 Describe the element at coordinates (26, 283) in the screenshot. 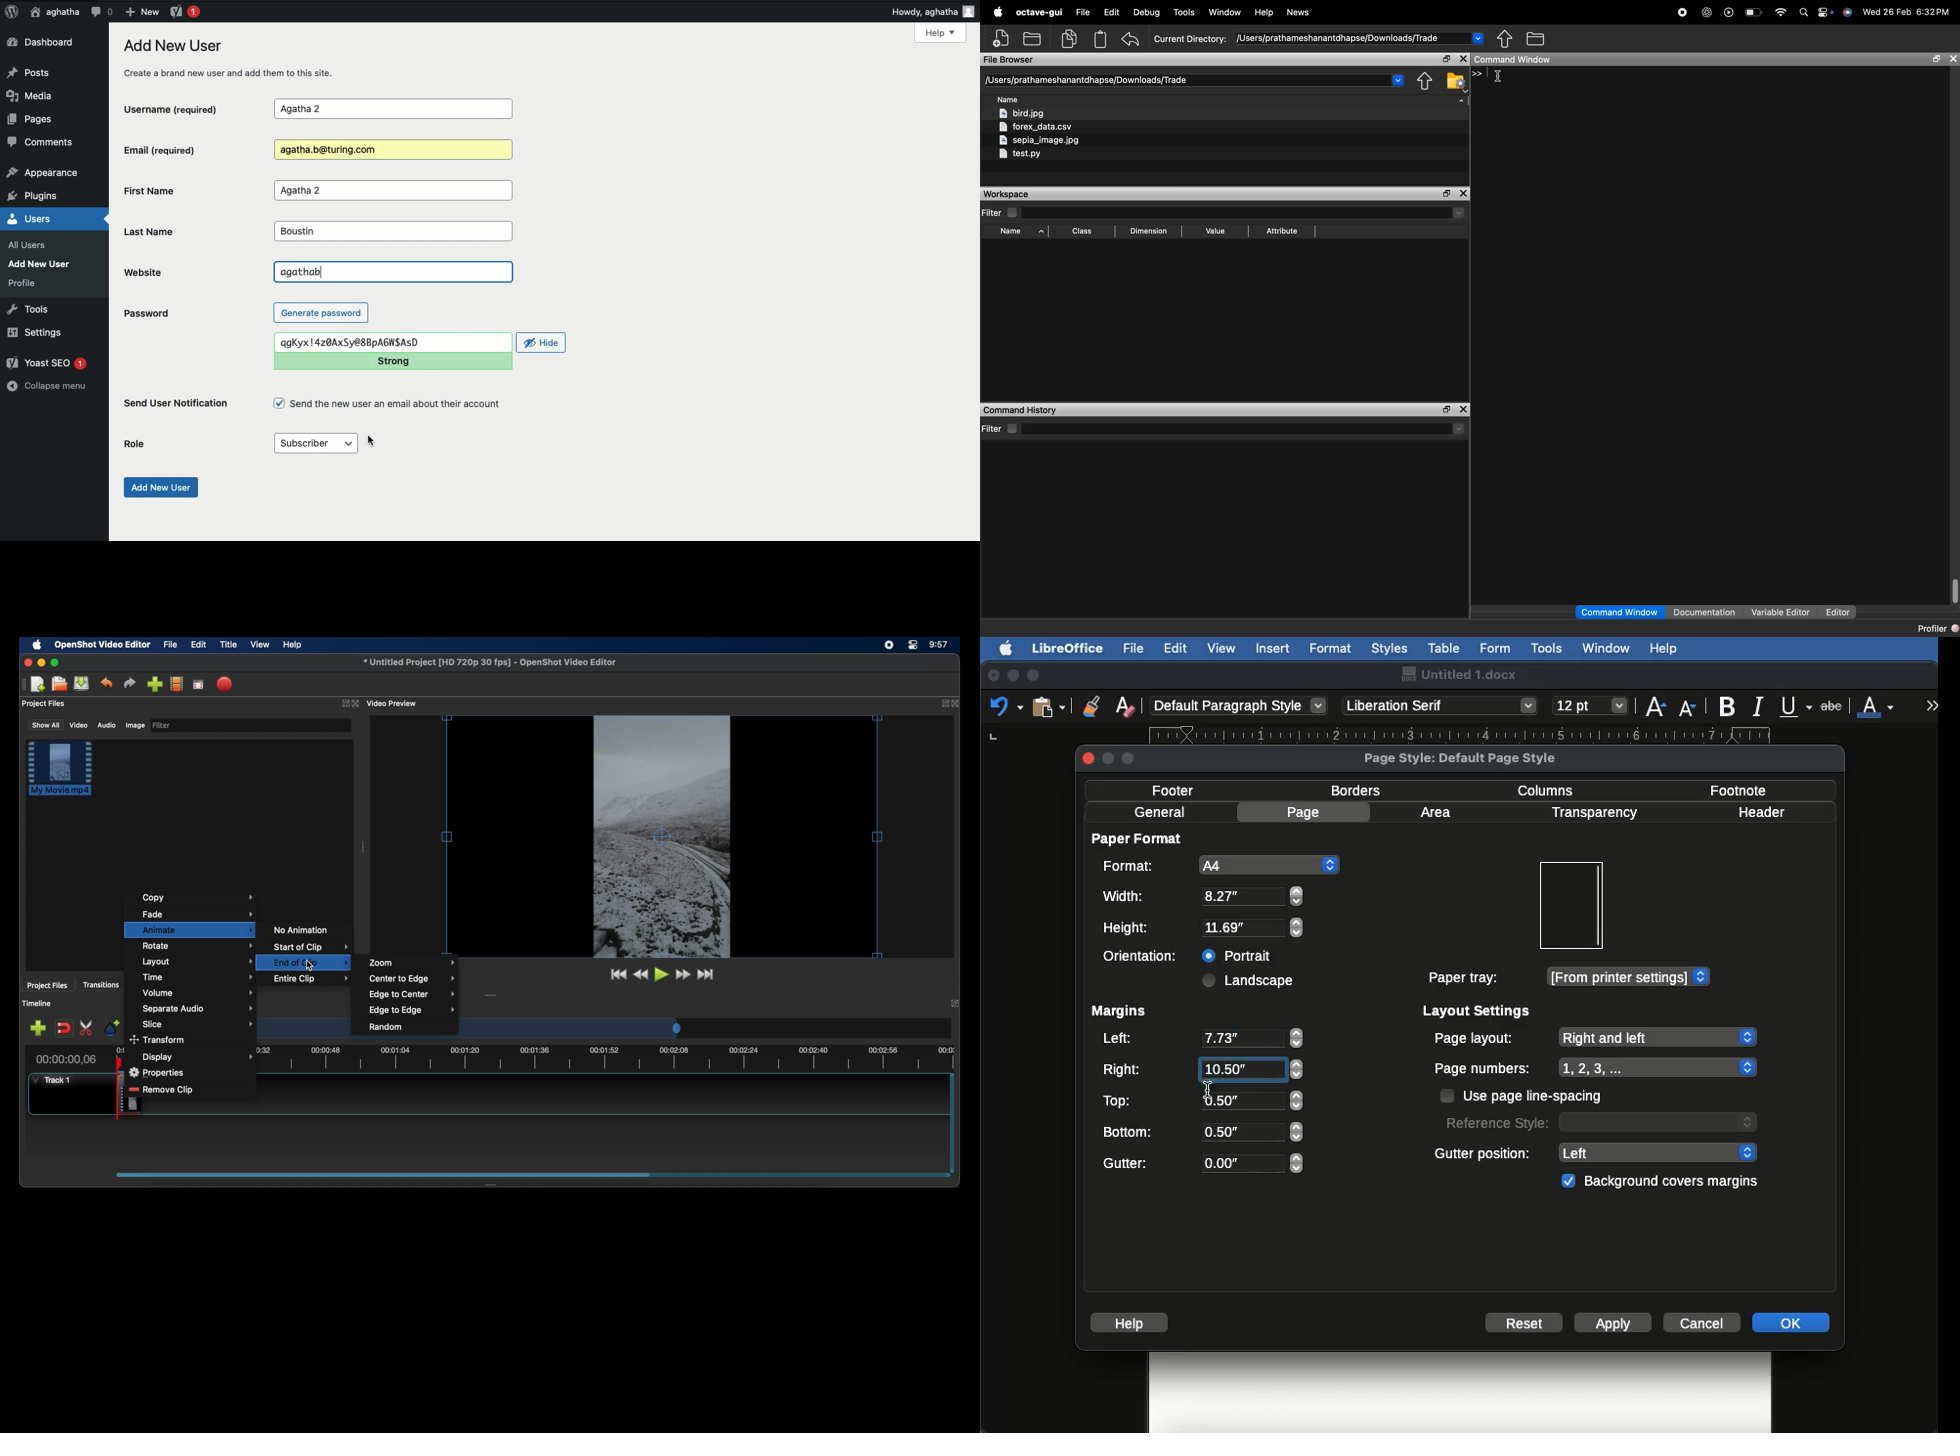

I see `profile` at that location.